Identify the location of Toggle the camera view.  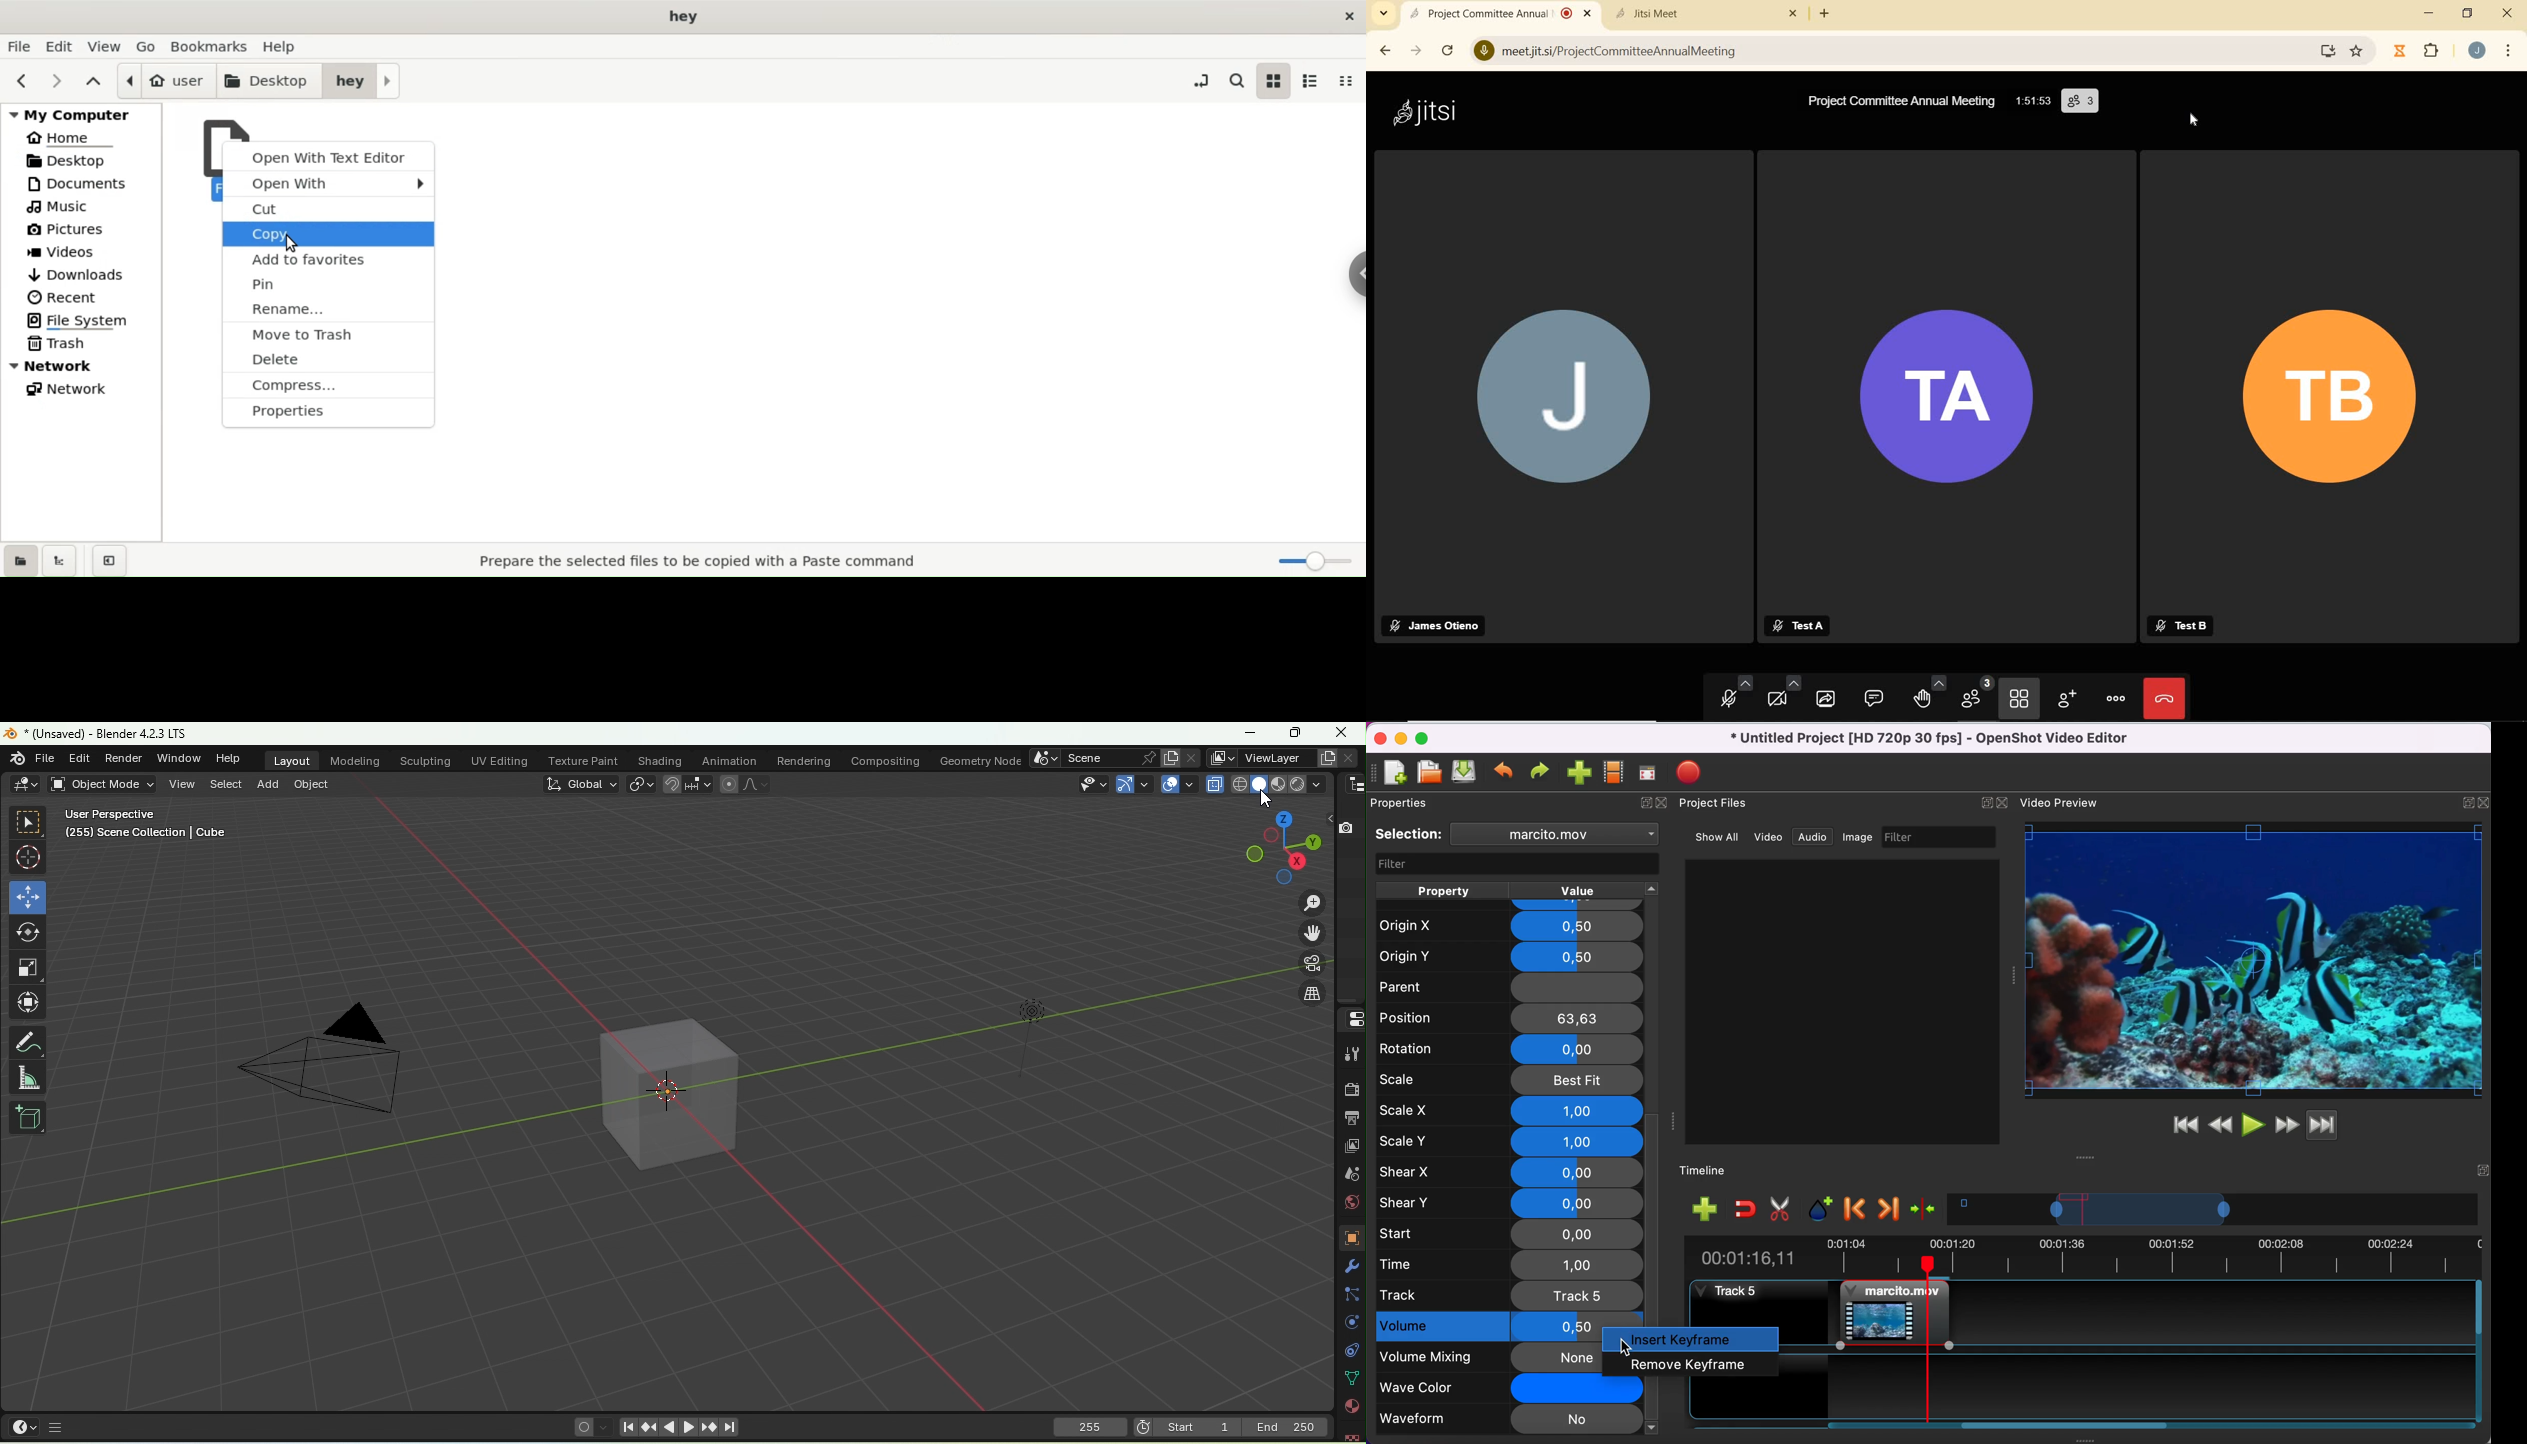
(1312, 964).